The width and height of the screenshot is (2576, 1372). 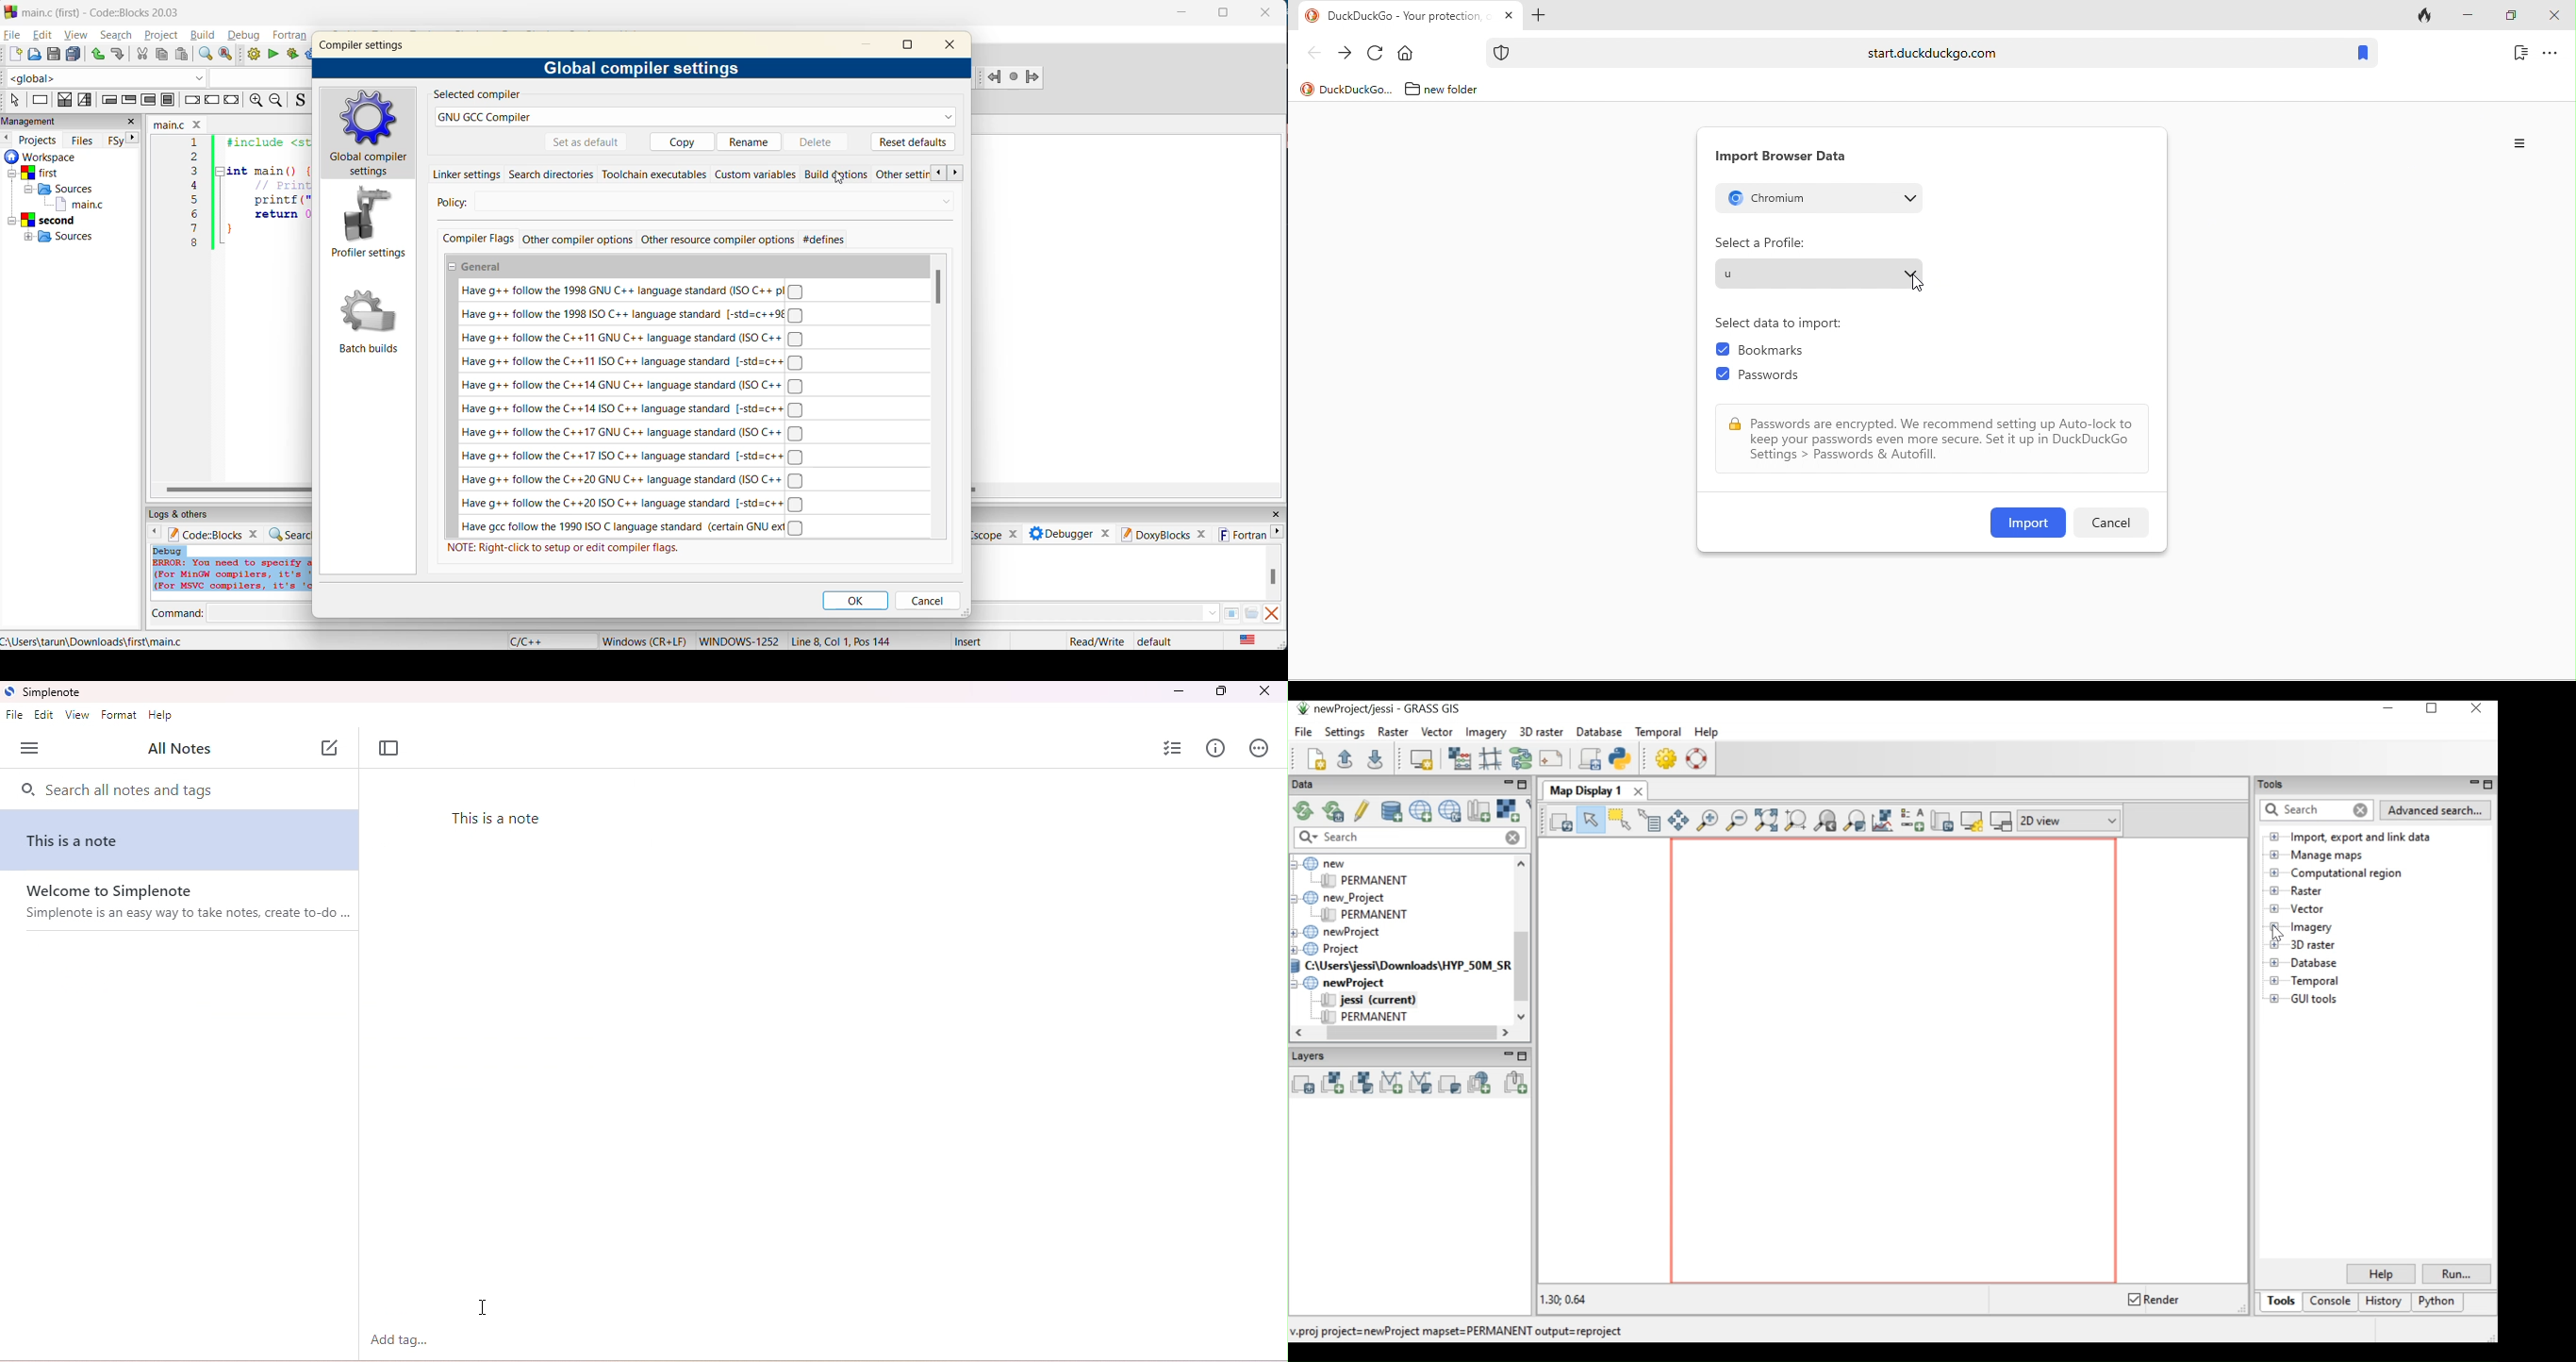 What do you see at coordinates (1096, 641) in the screenshot?
I see `Read/Write` at bounding box center [1096, 641].